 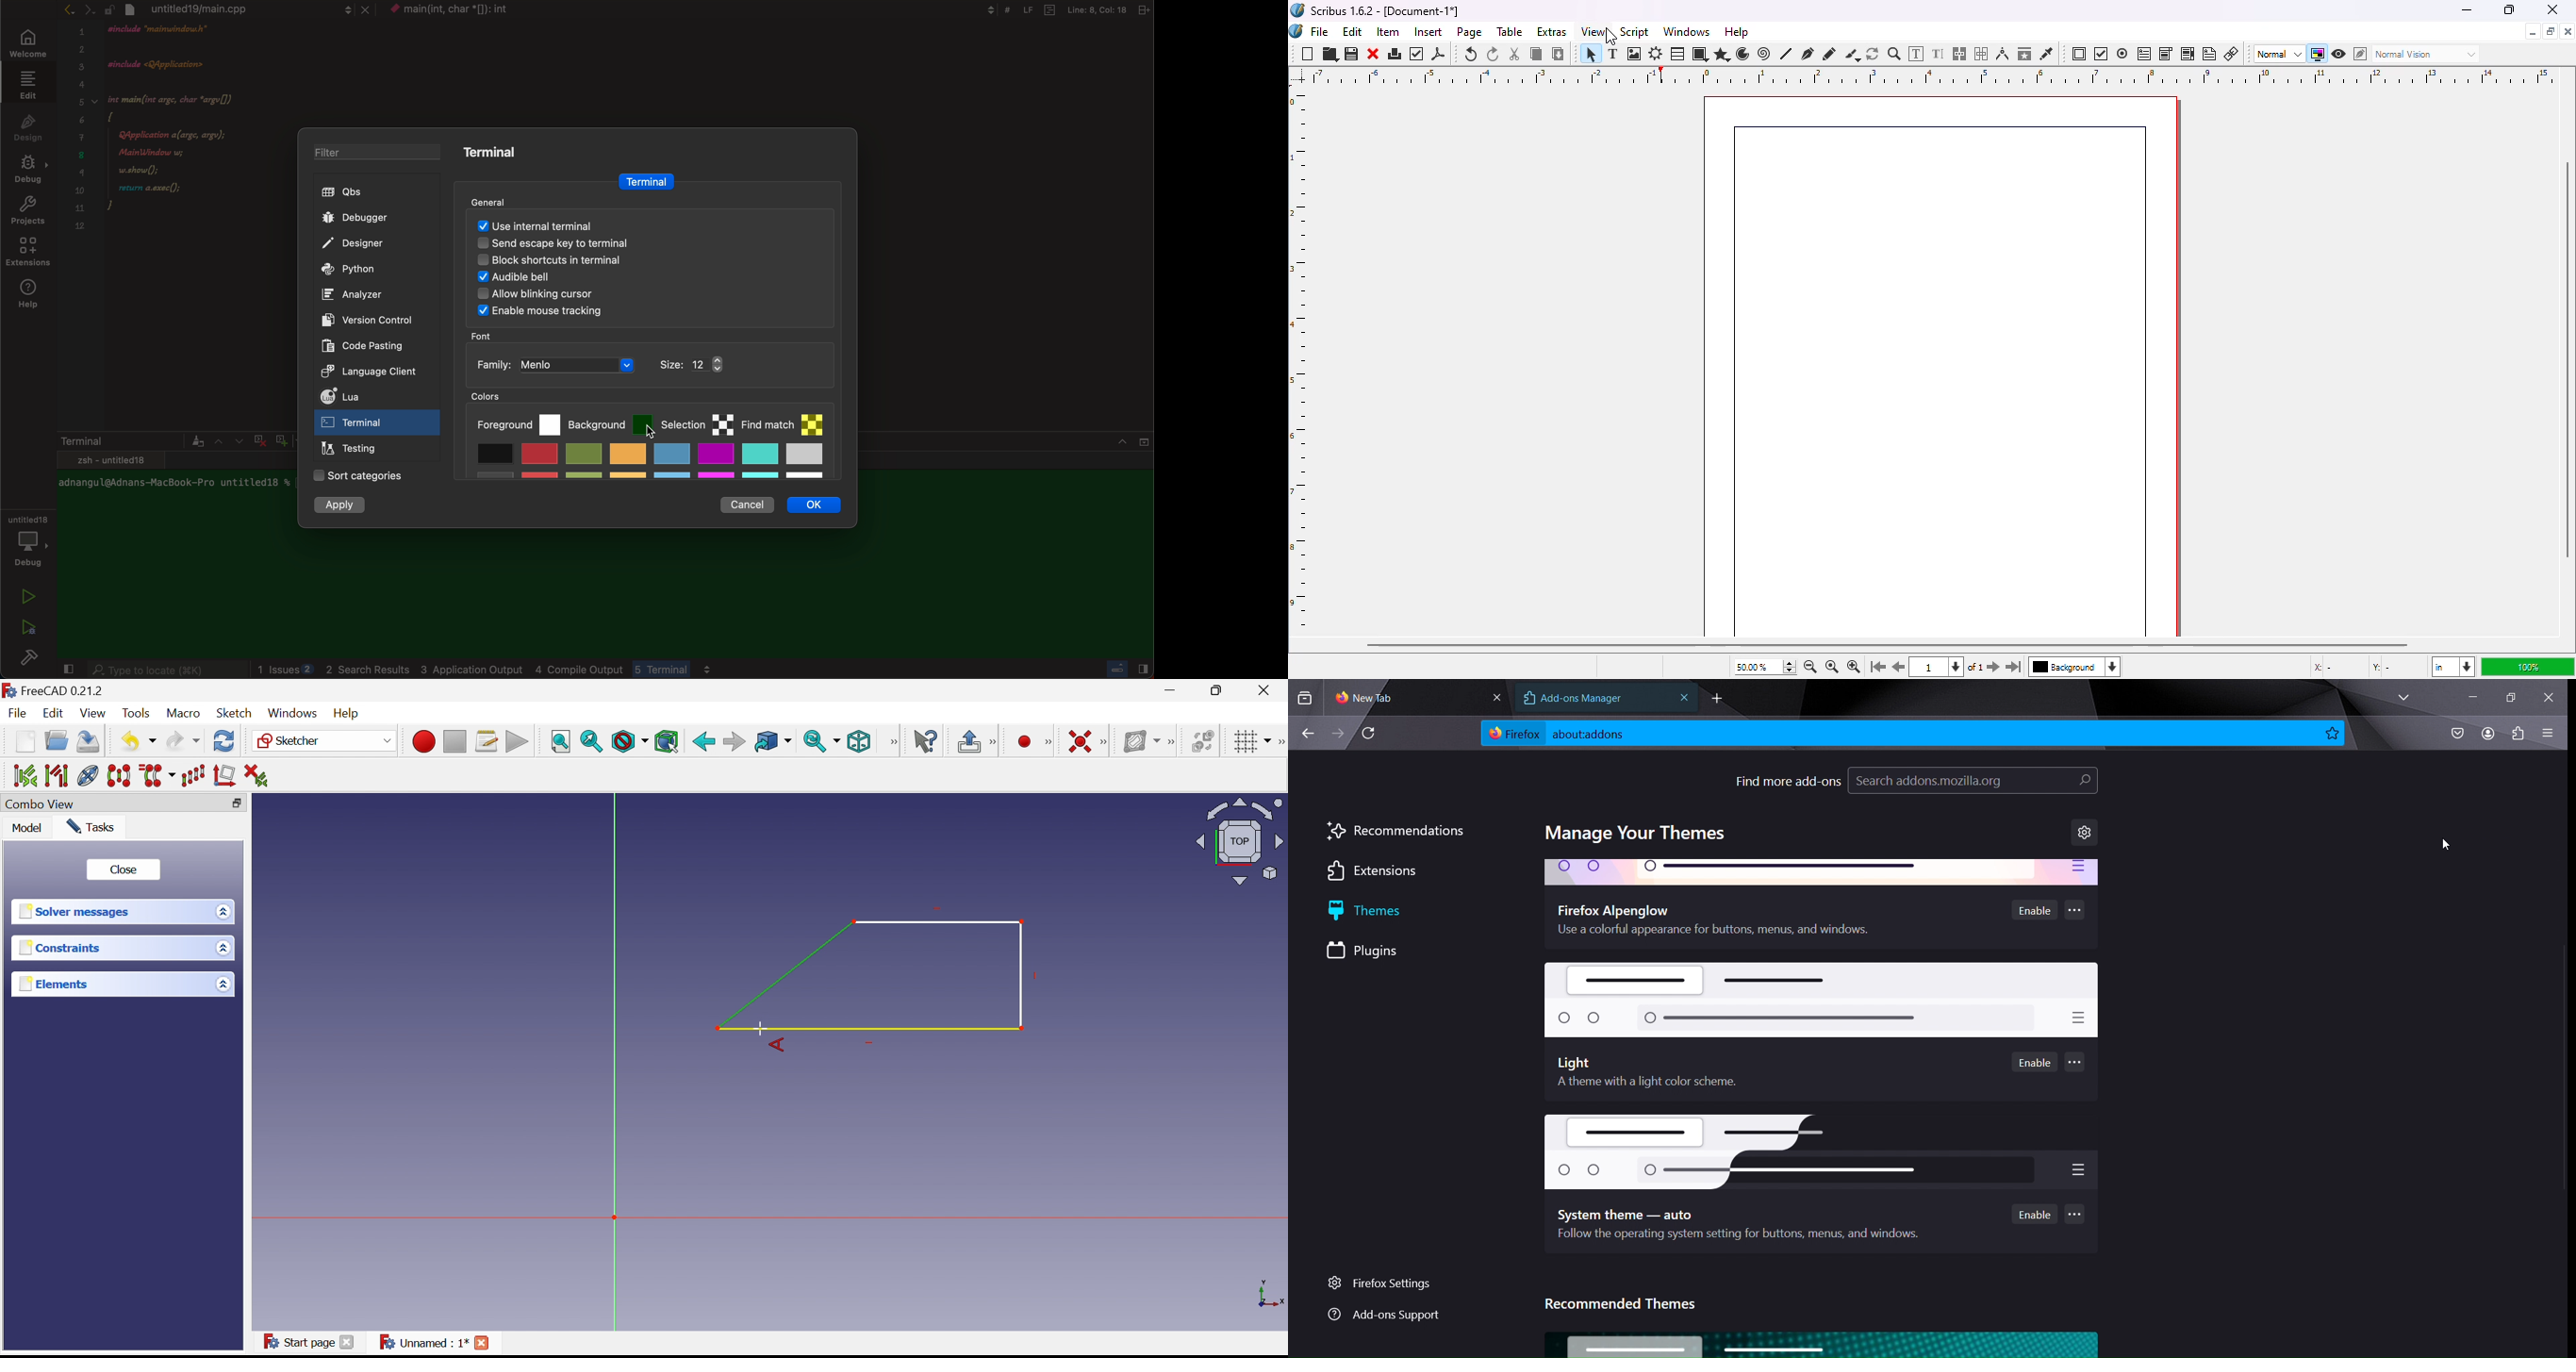 I want to click on PDF check box, so click(x=2101, y=55).